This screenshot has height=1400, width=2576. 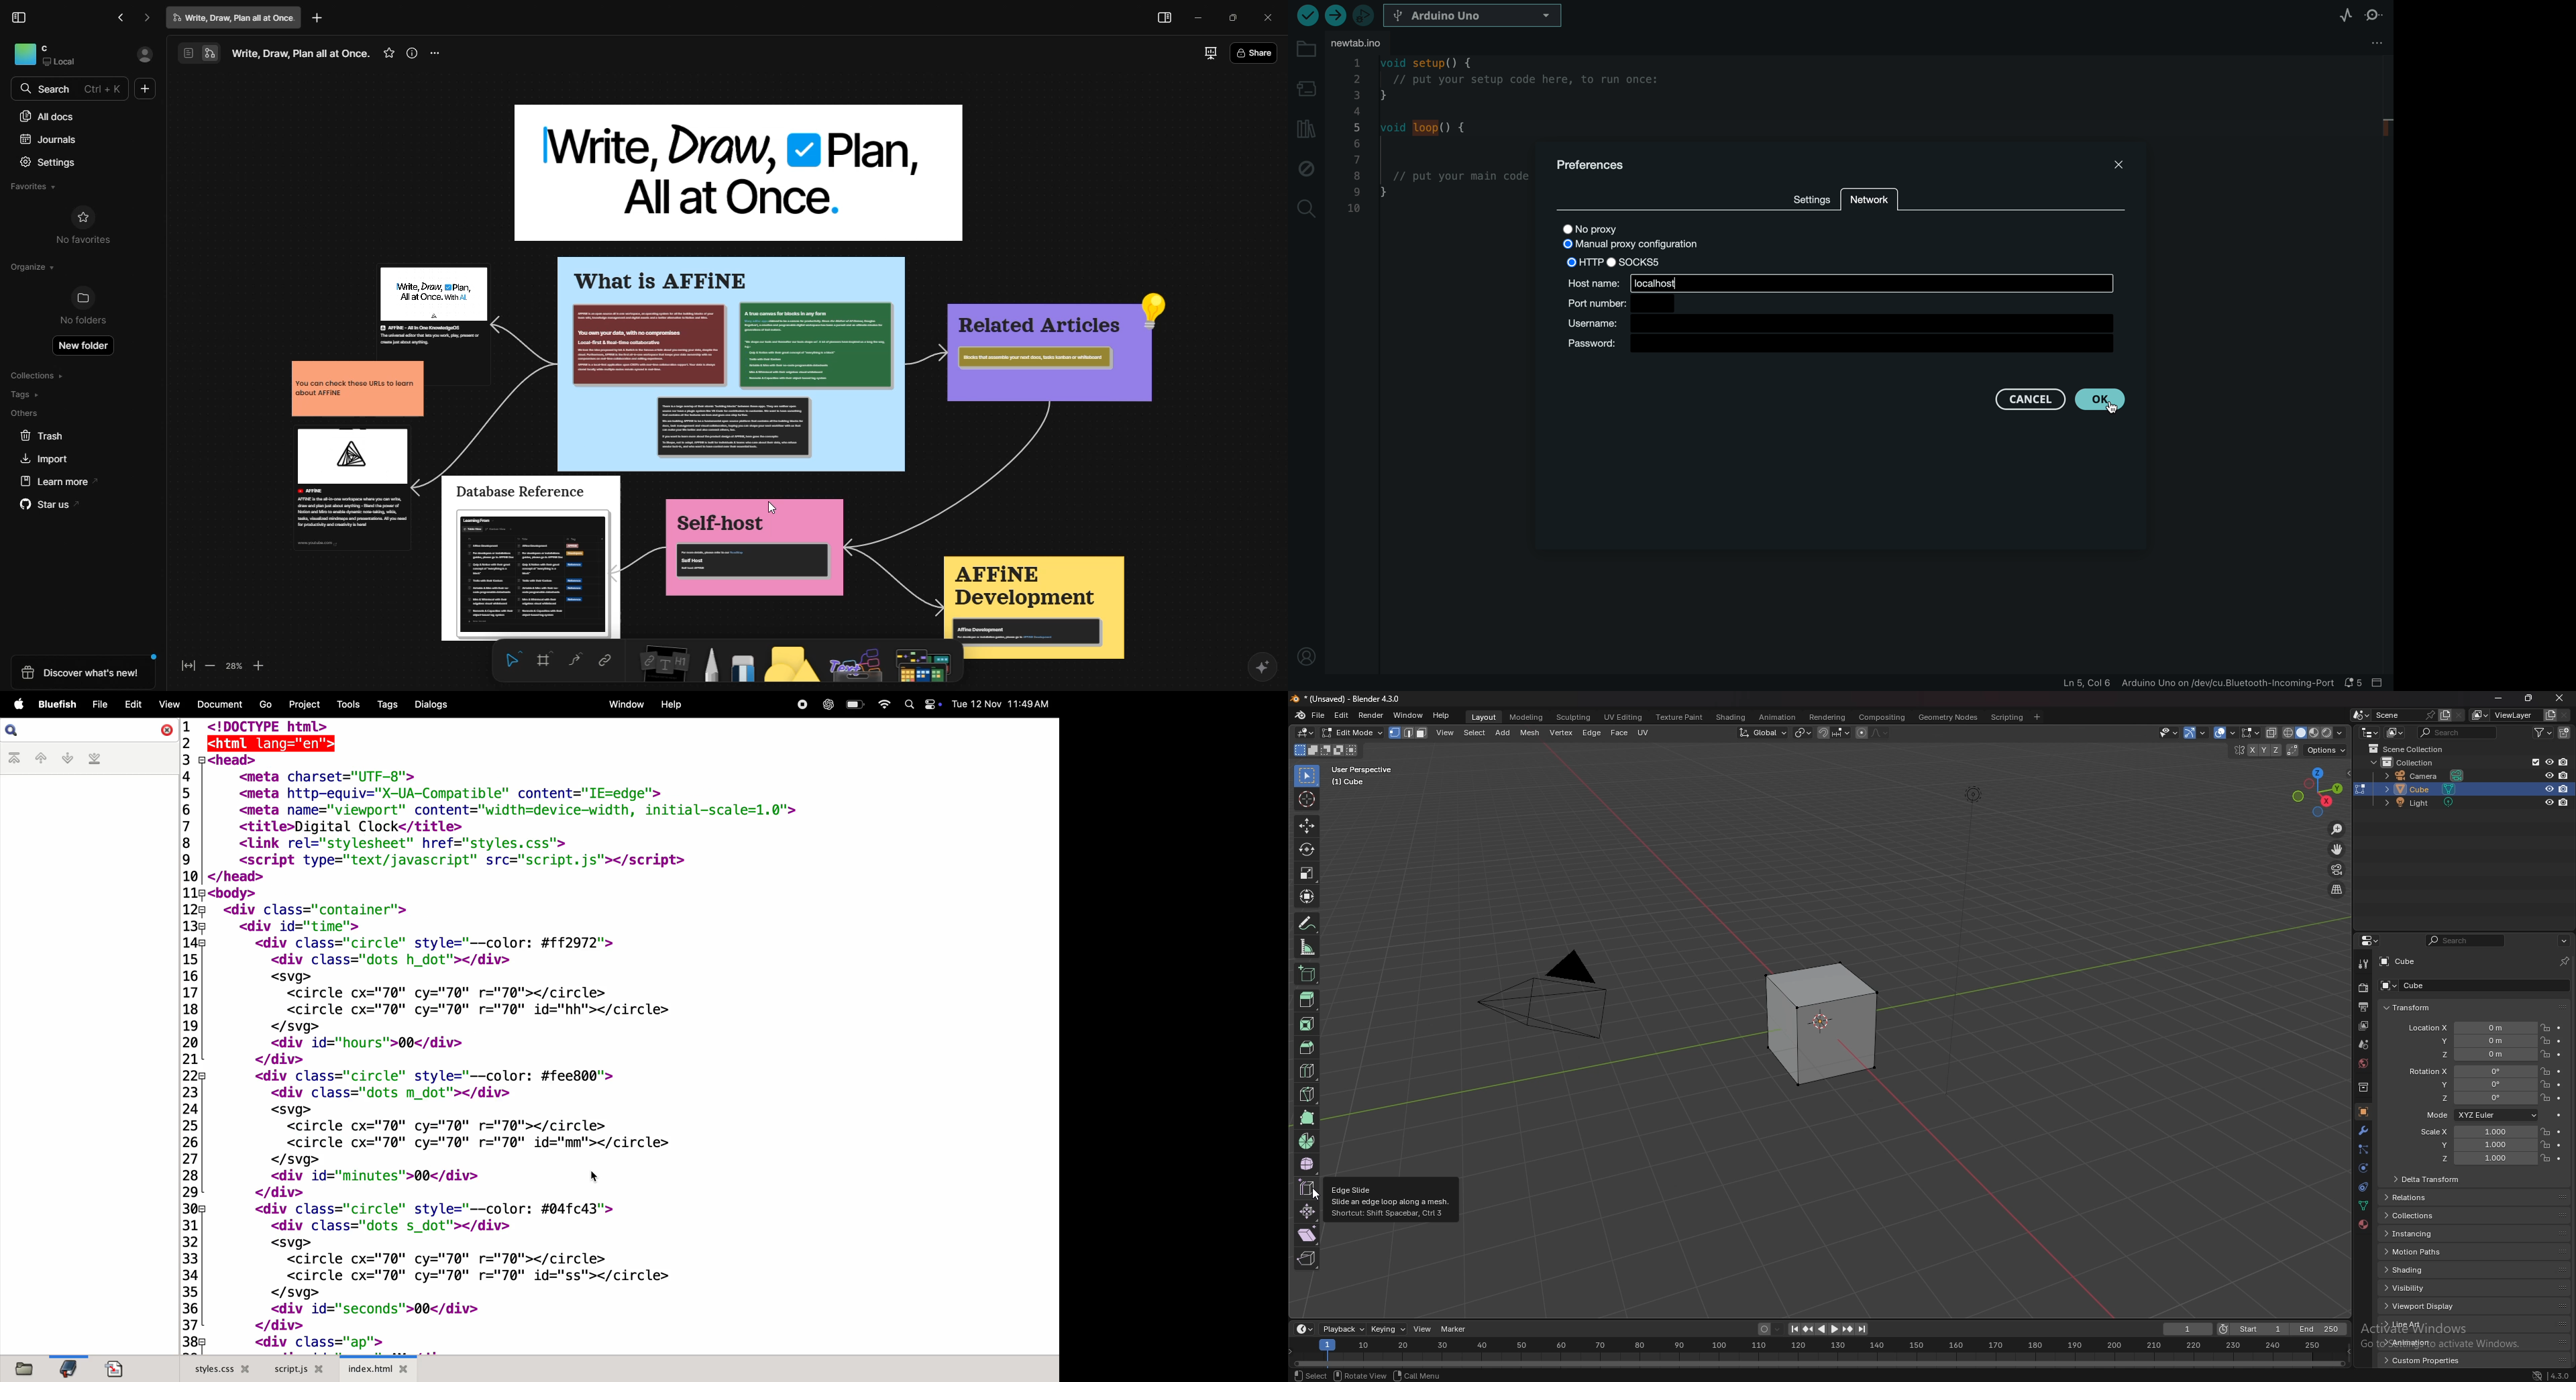 I want to click on learn more, so click(x=54, y=481).